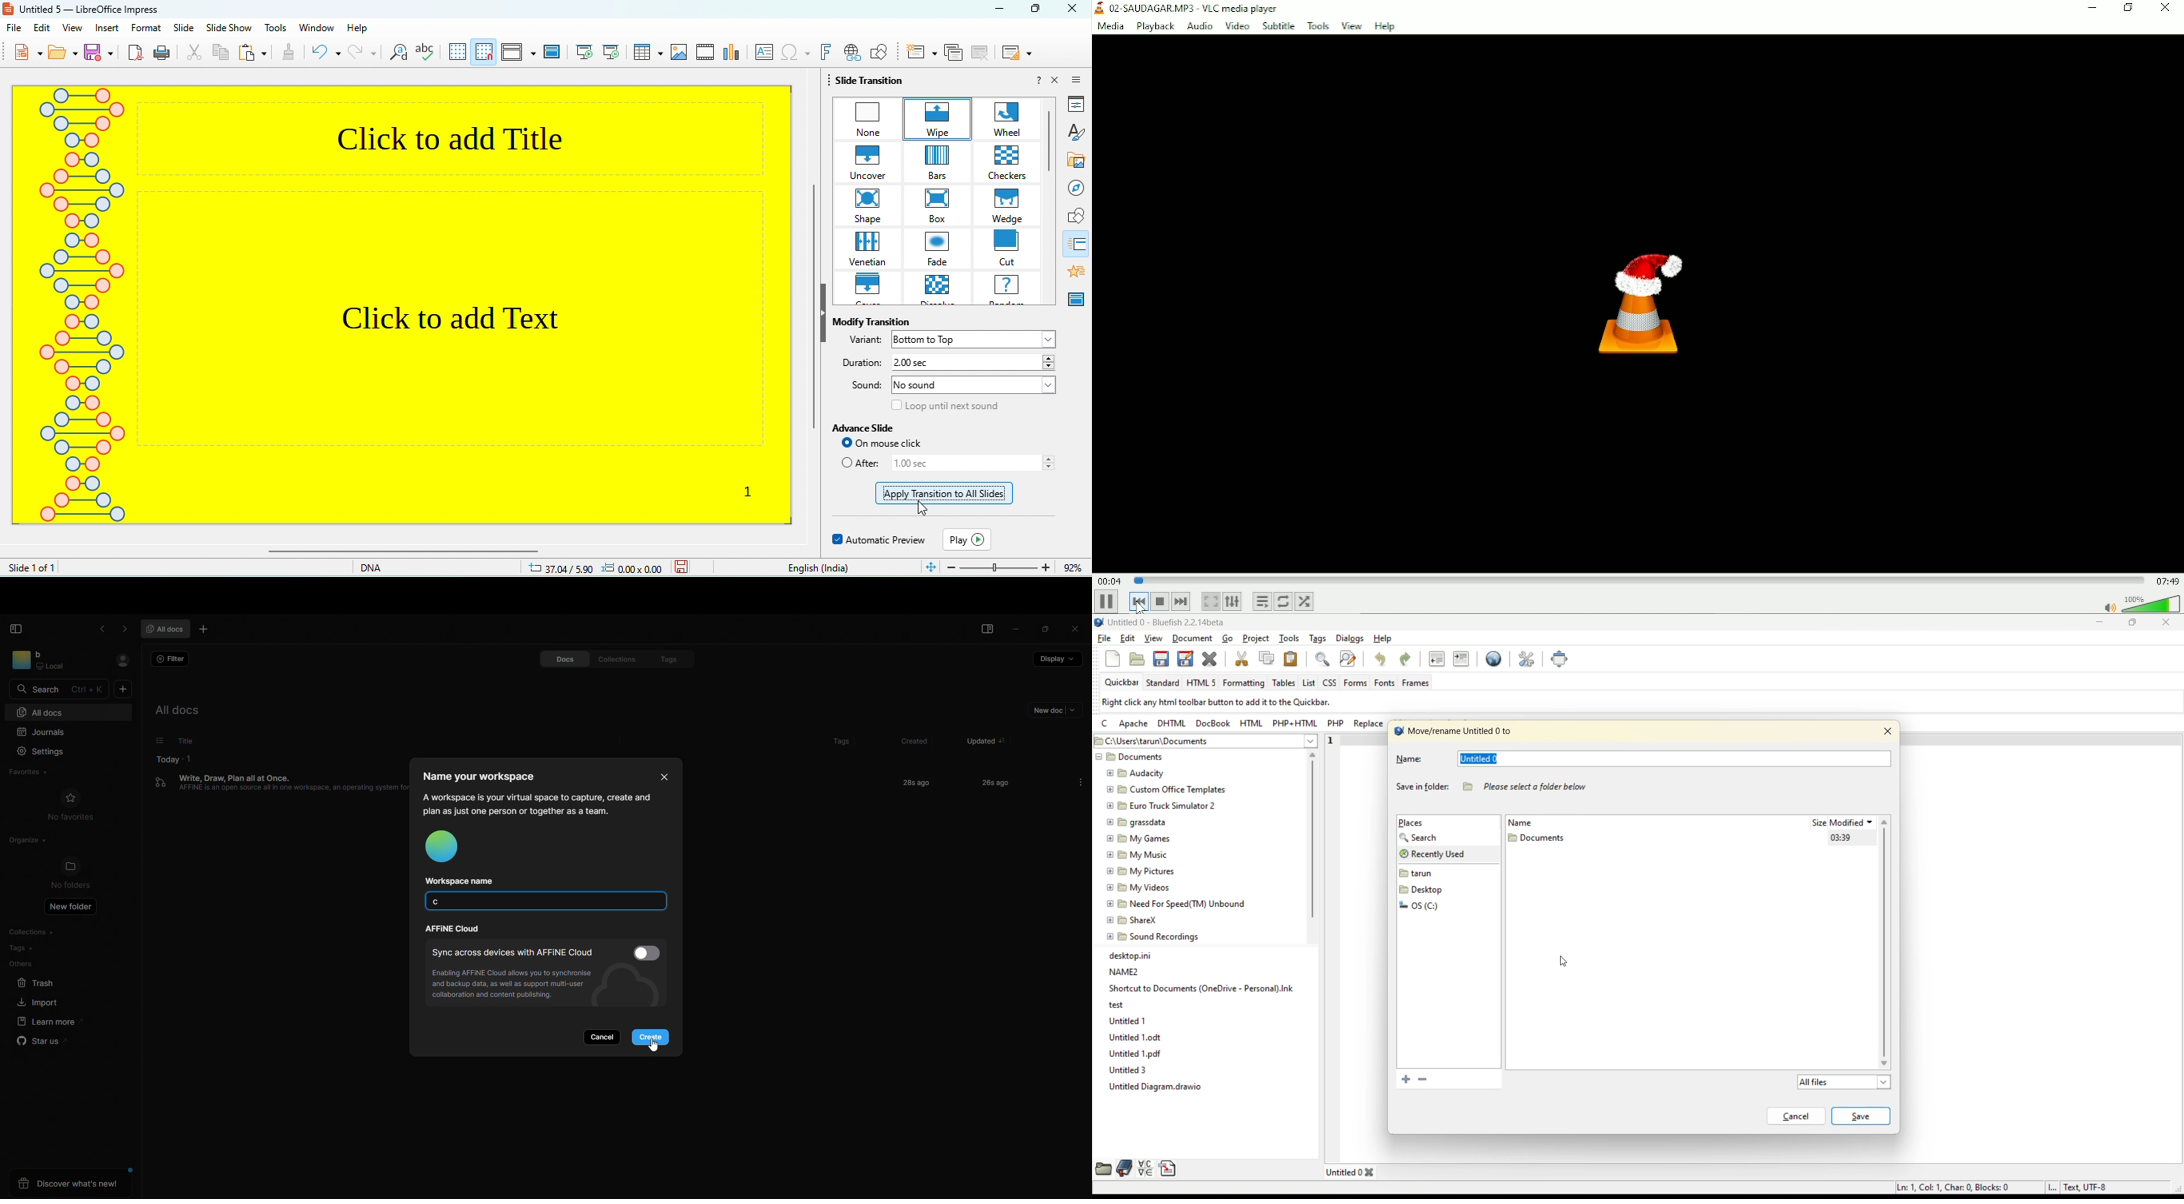  What do you see at coordinates (1308, 683) in the screenshot?
I see `list` at bounding box center [1308, 683].